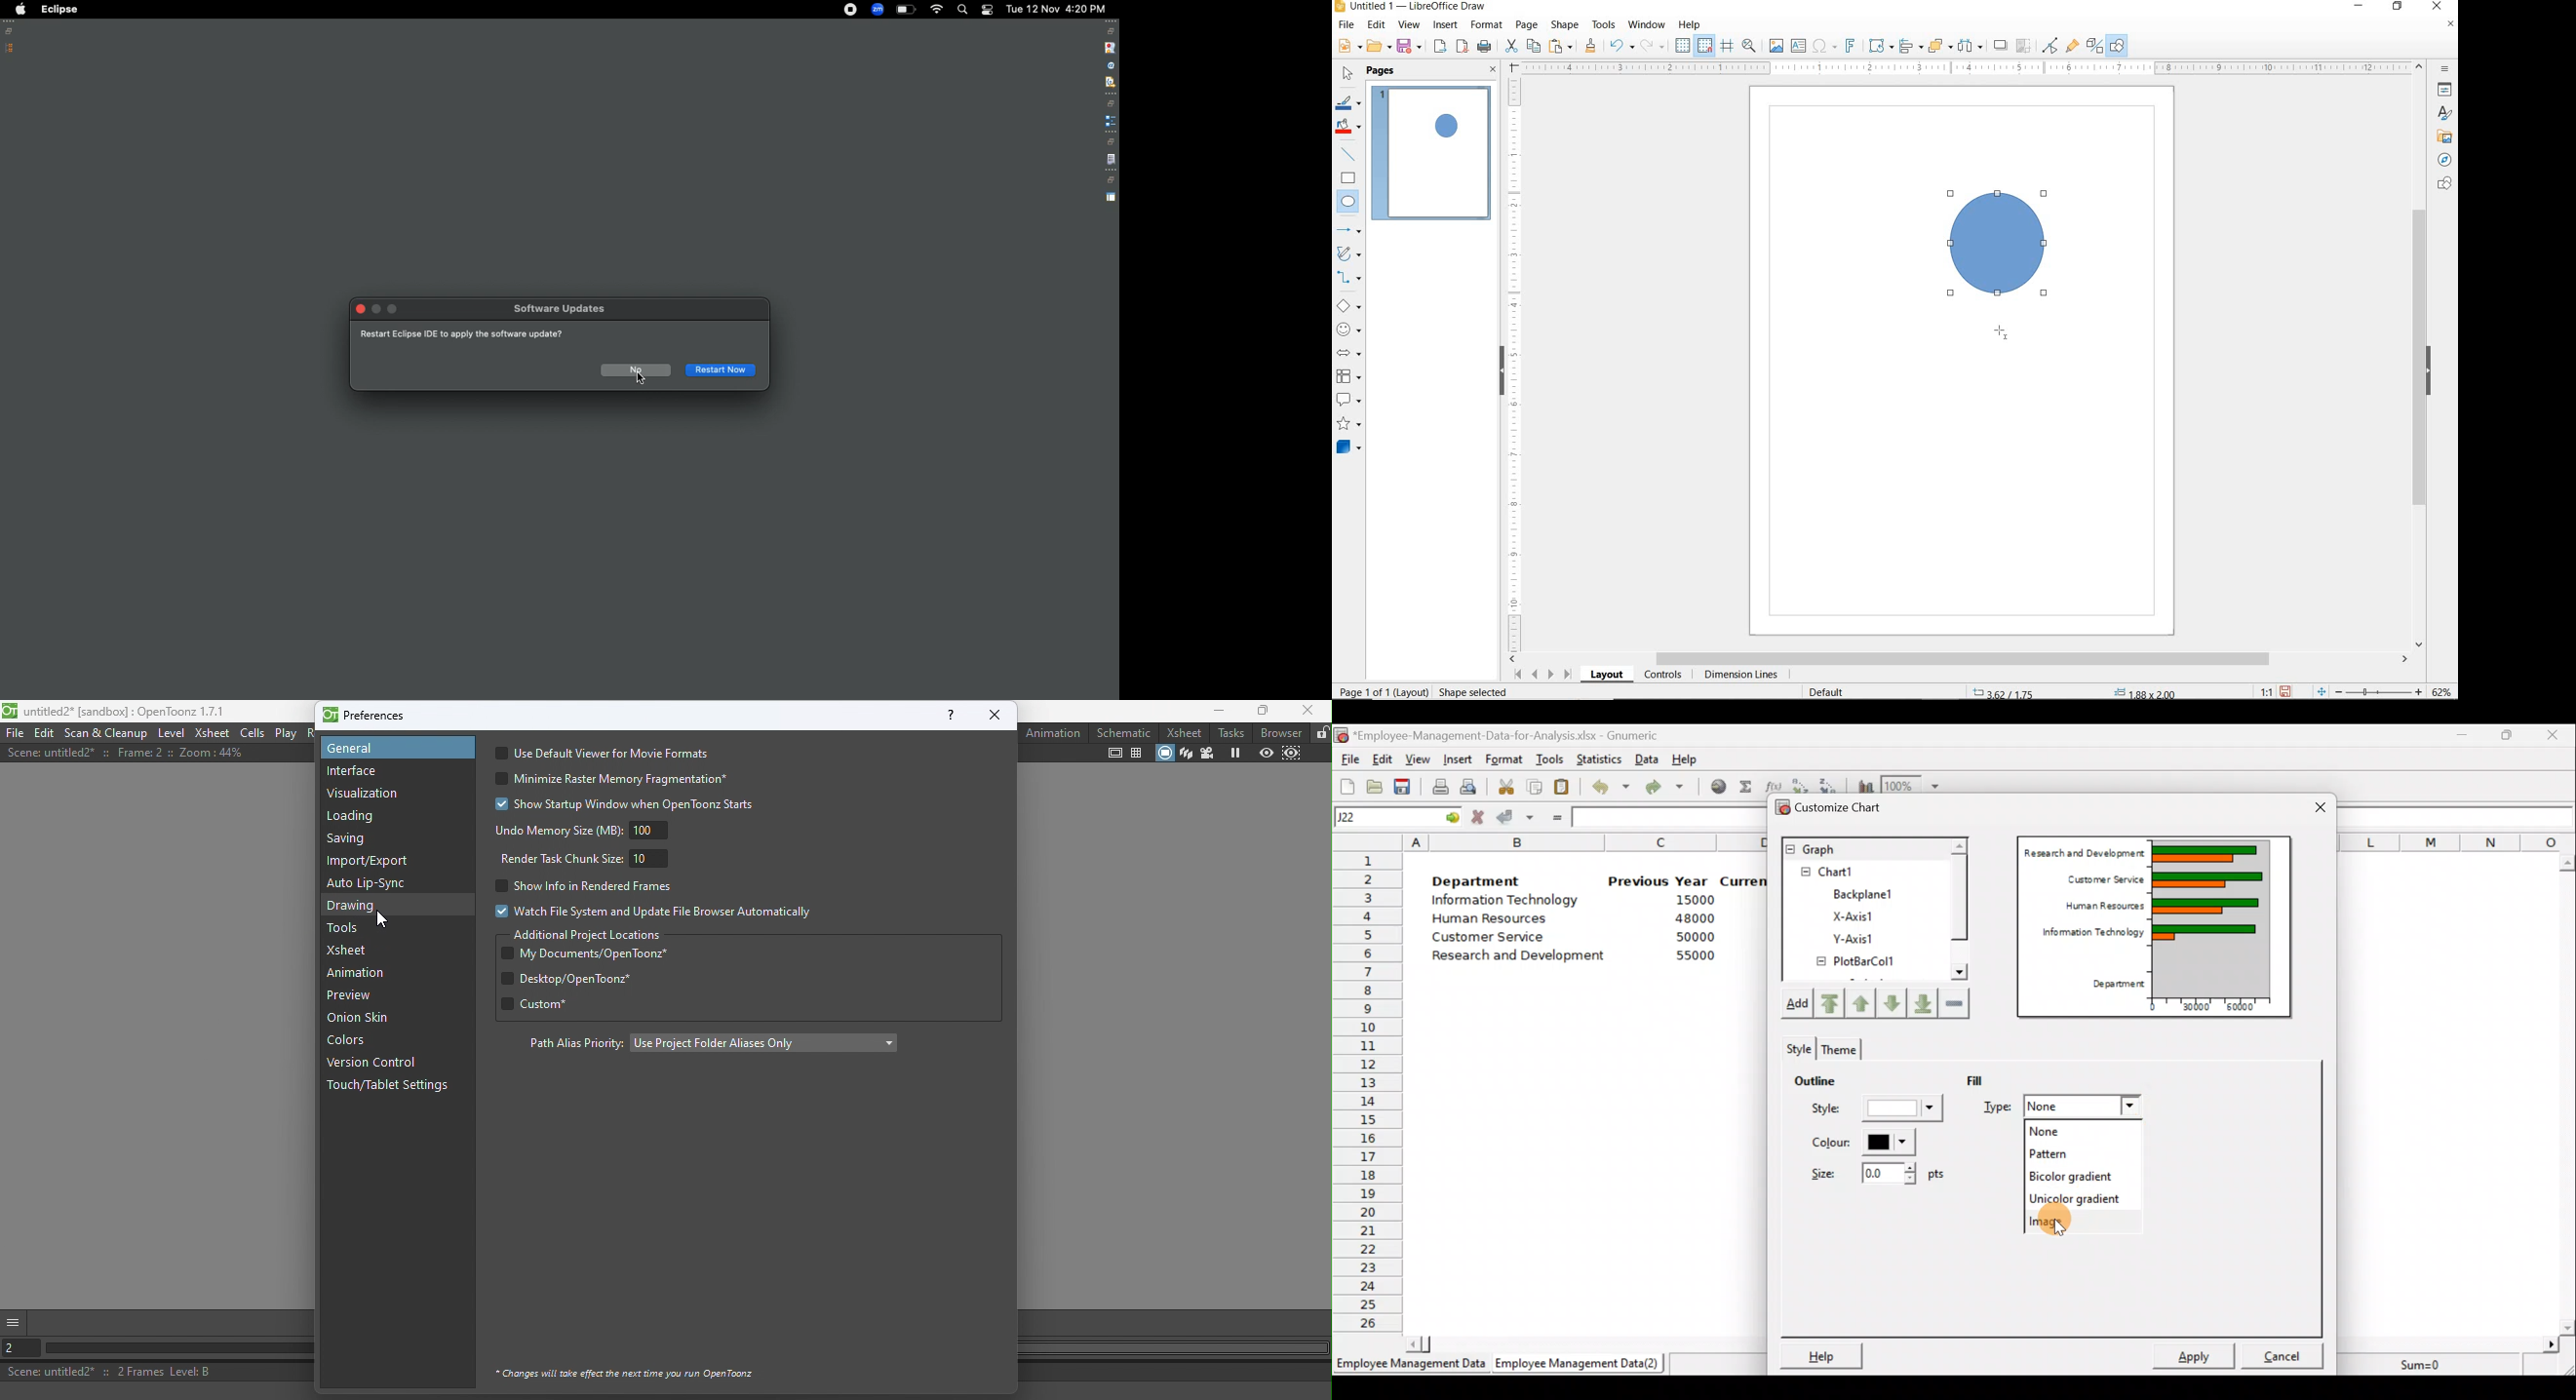 This screenshot has height=1400, width=2576. I want to click on Add, so click(1801, 1005).